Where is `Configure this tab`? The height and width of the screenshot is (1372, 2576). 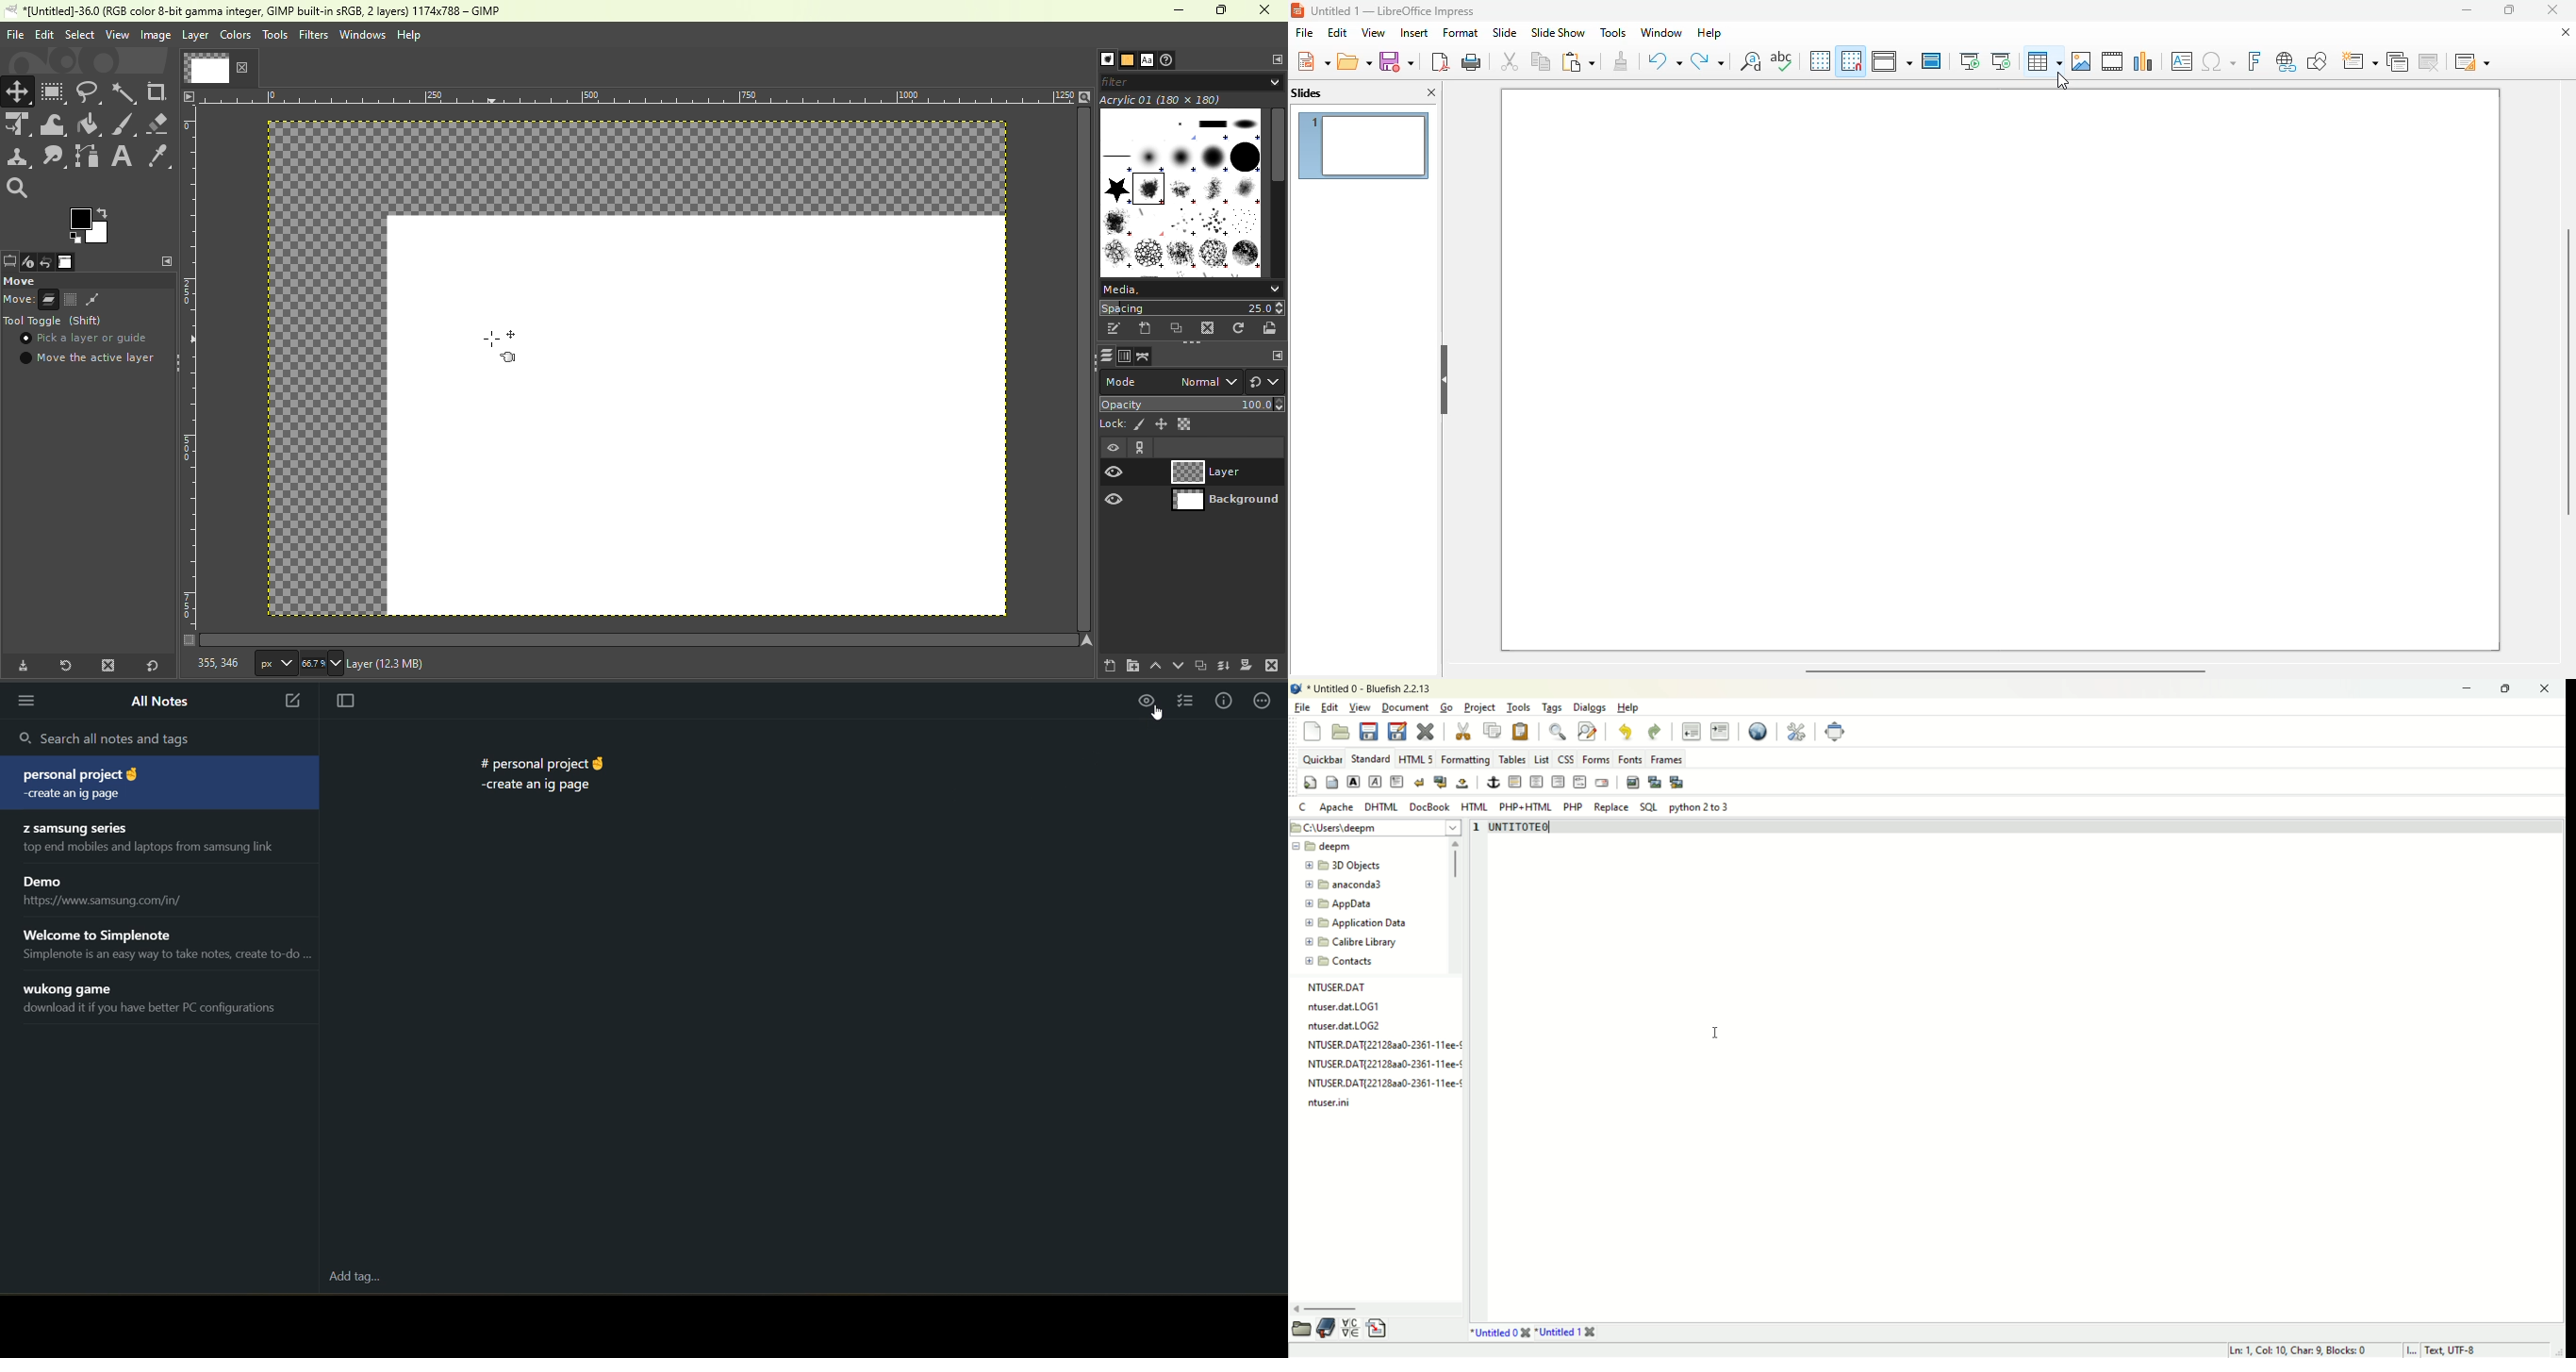 Configure this tab is located at coordinates (1274, 58).